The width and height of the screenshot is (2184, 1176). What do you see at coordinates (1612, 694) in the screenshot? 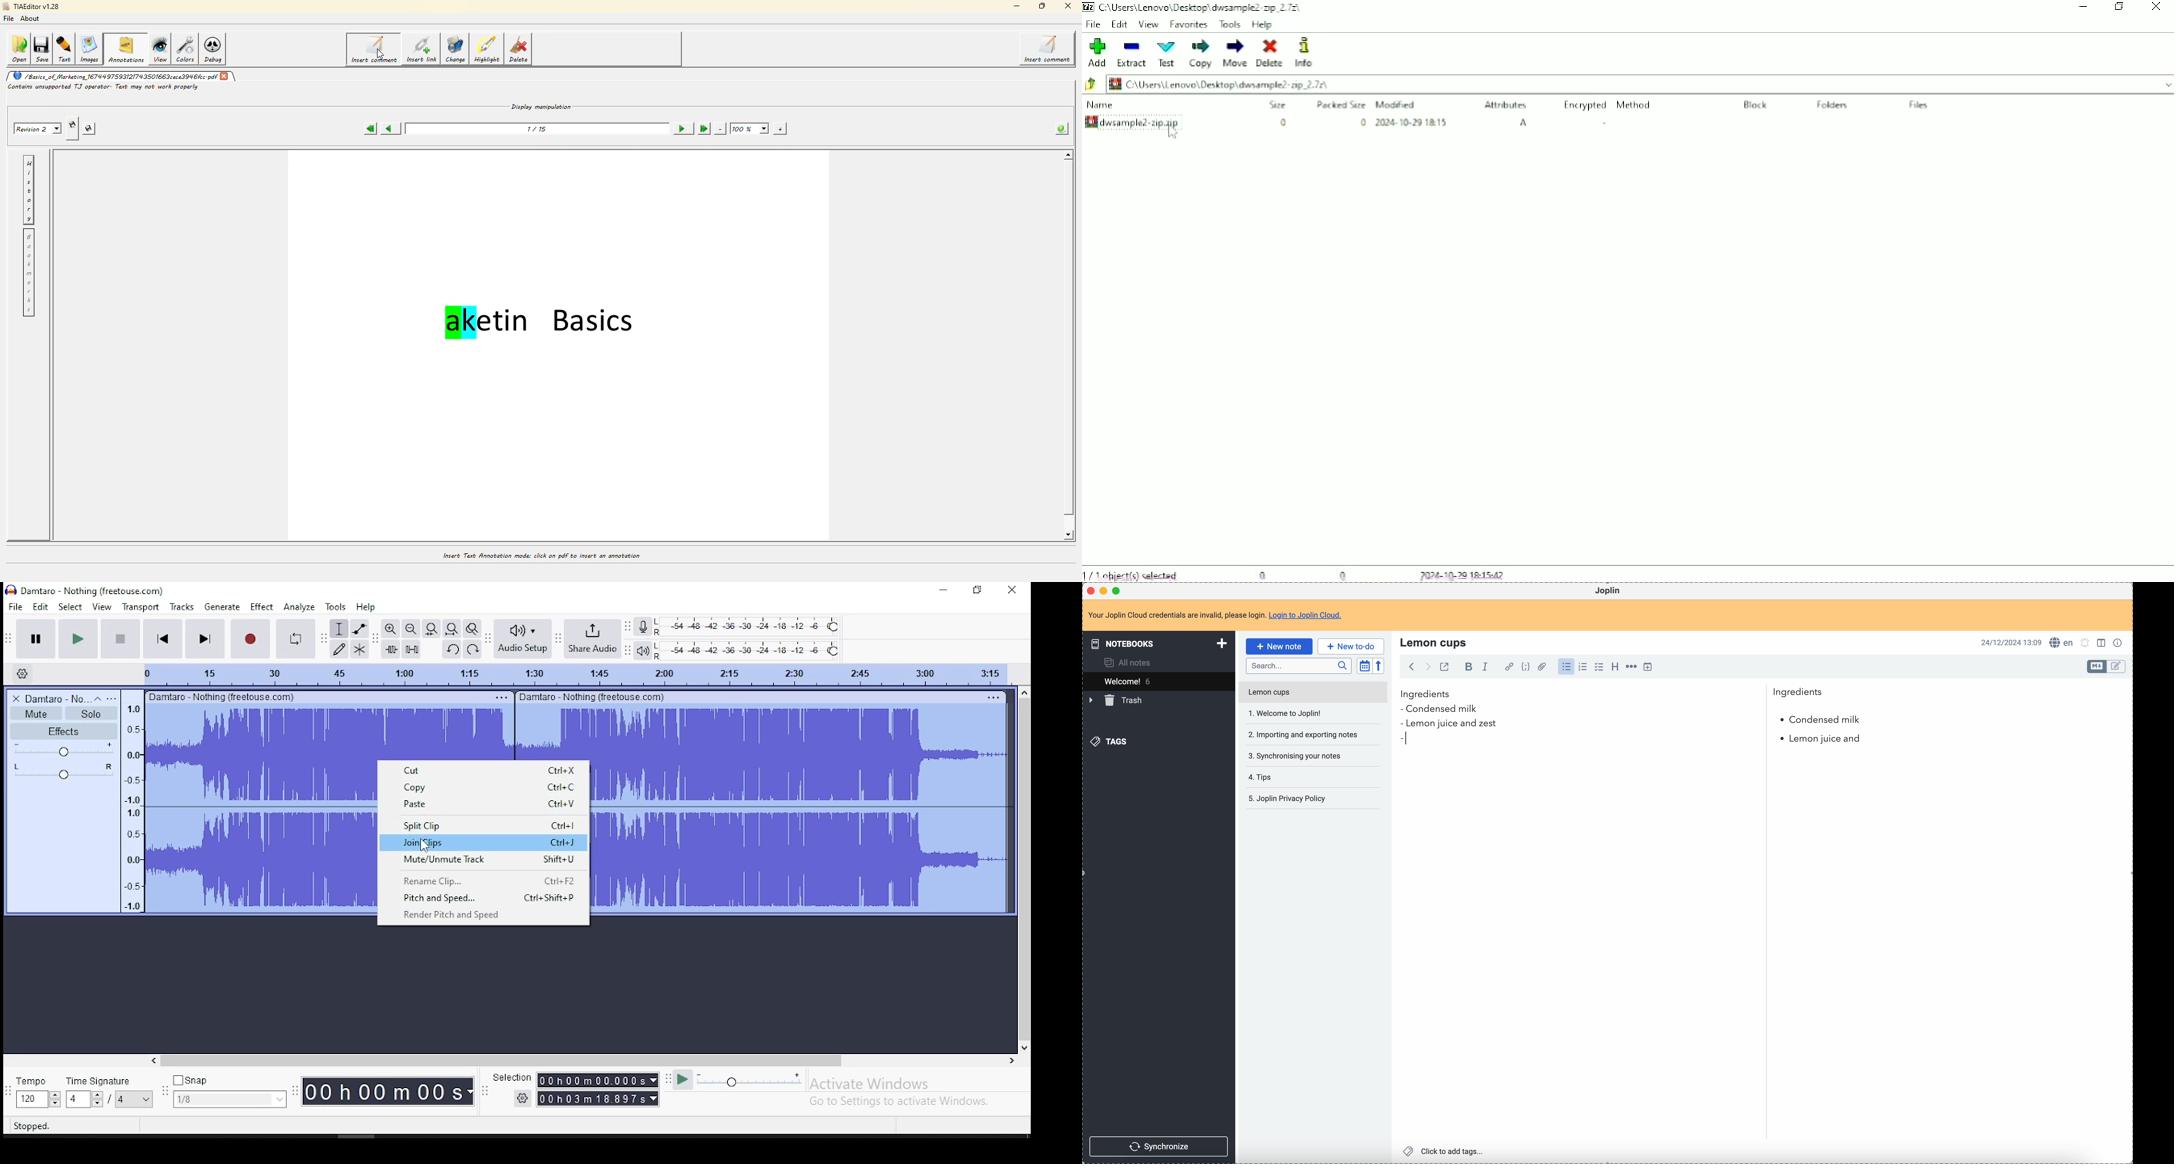
I see `ingredients` at bounding box center [1612, 694].